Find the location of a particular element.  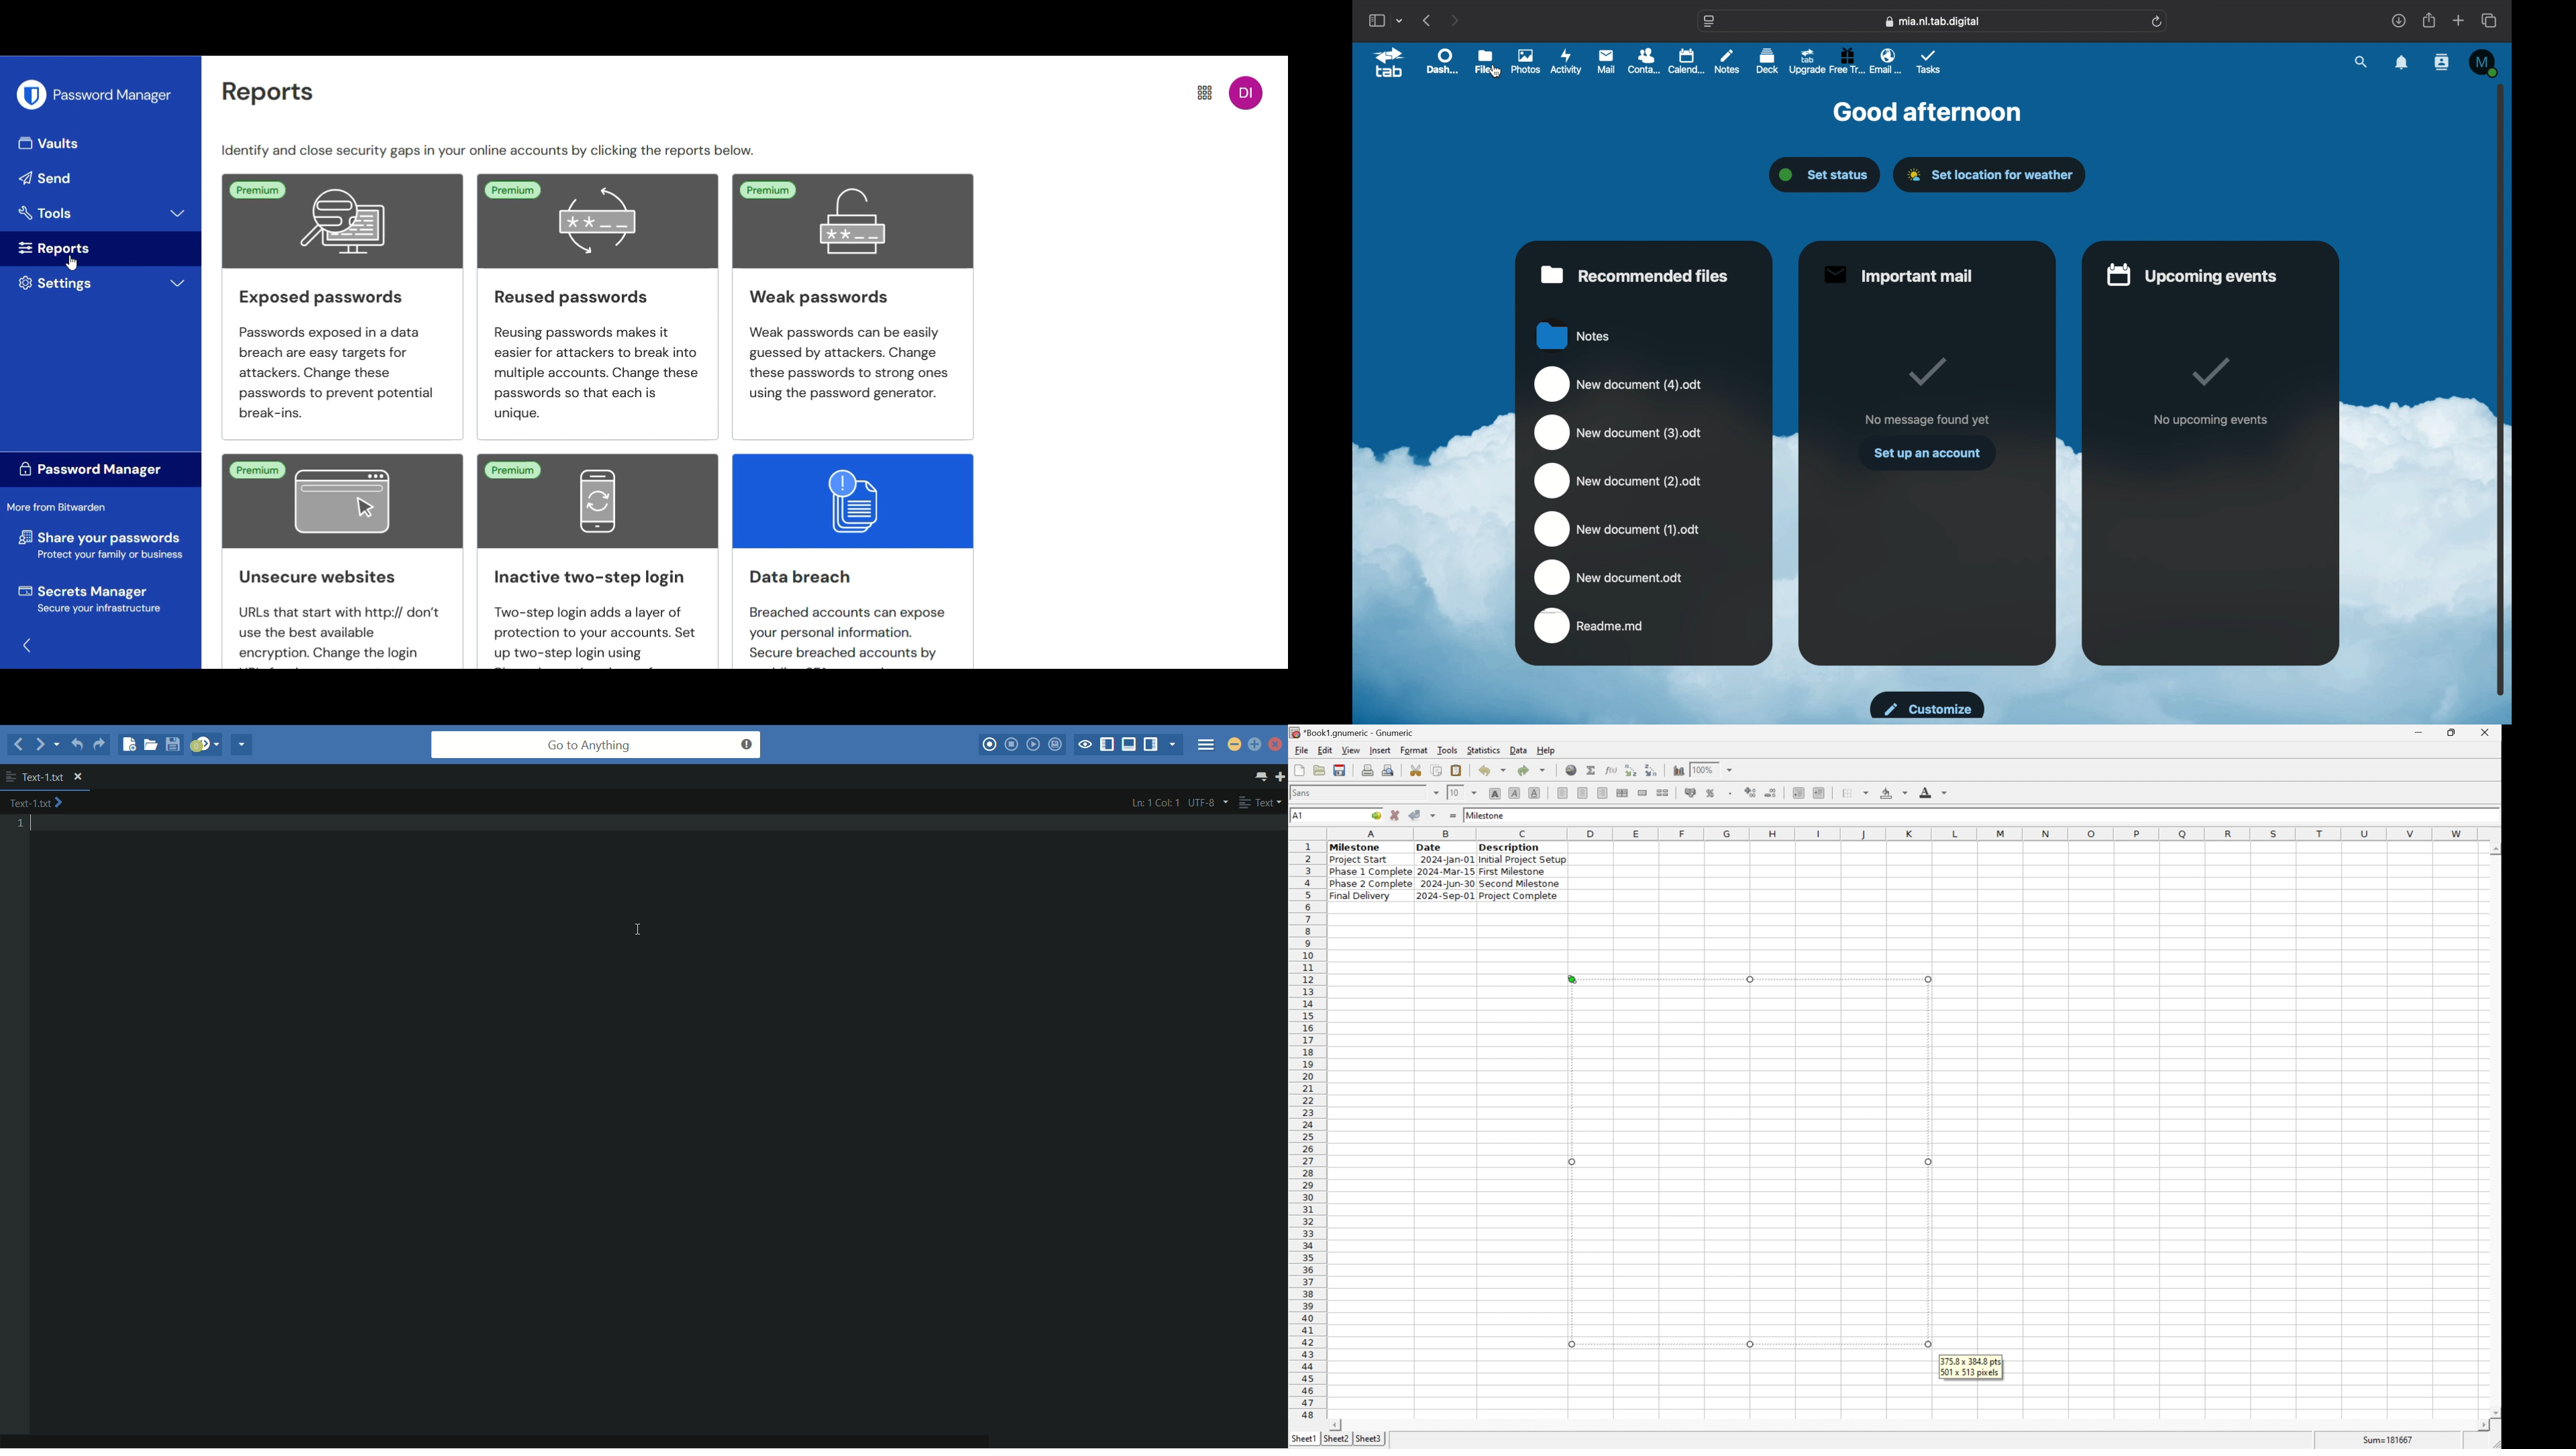

edit is located at coordinates (1326, 750).